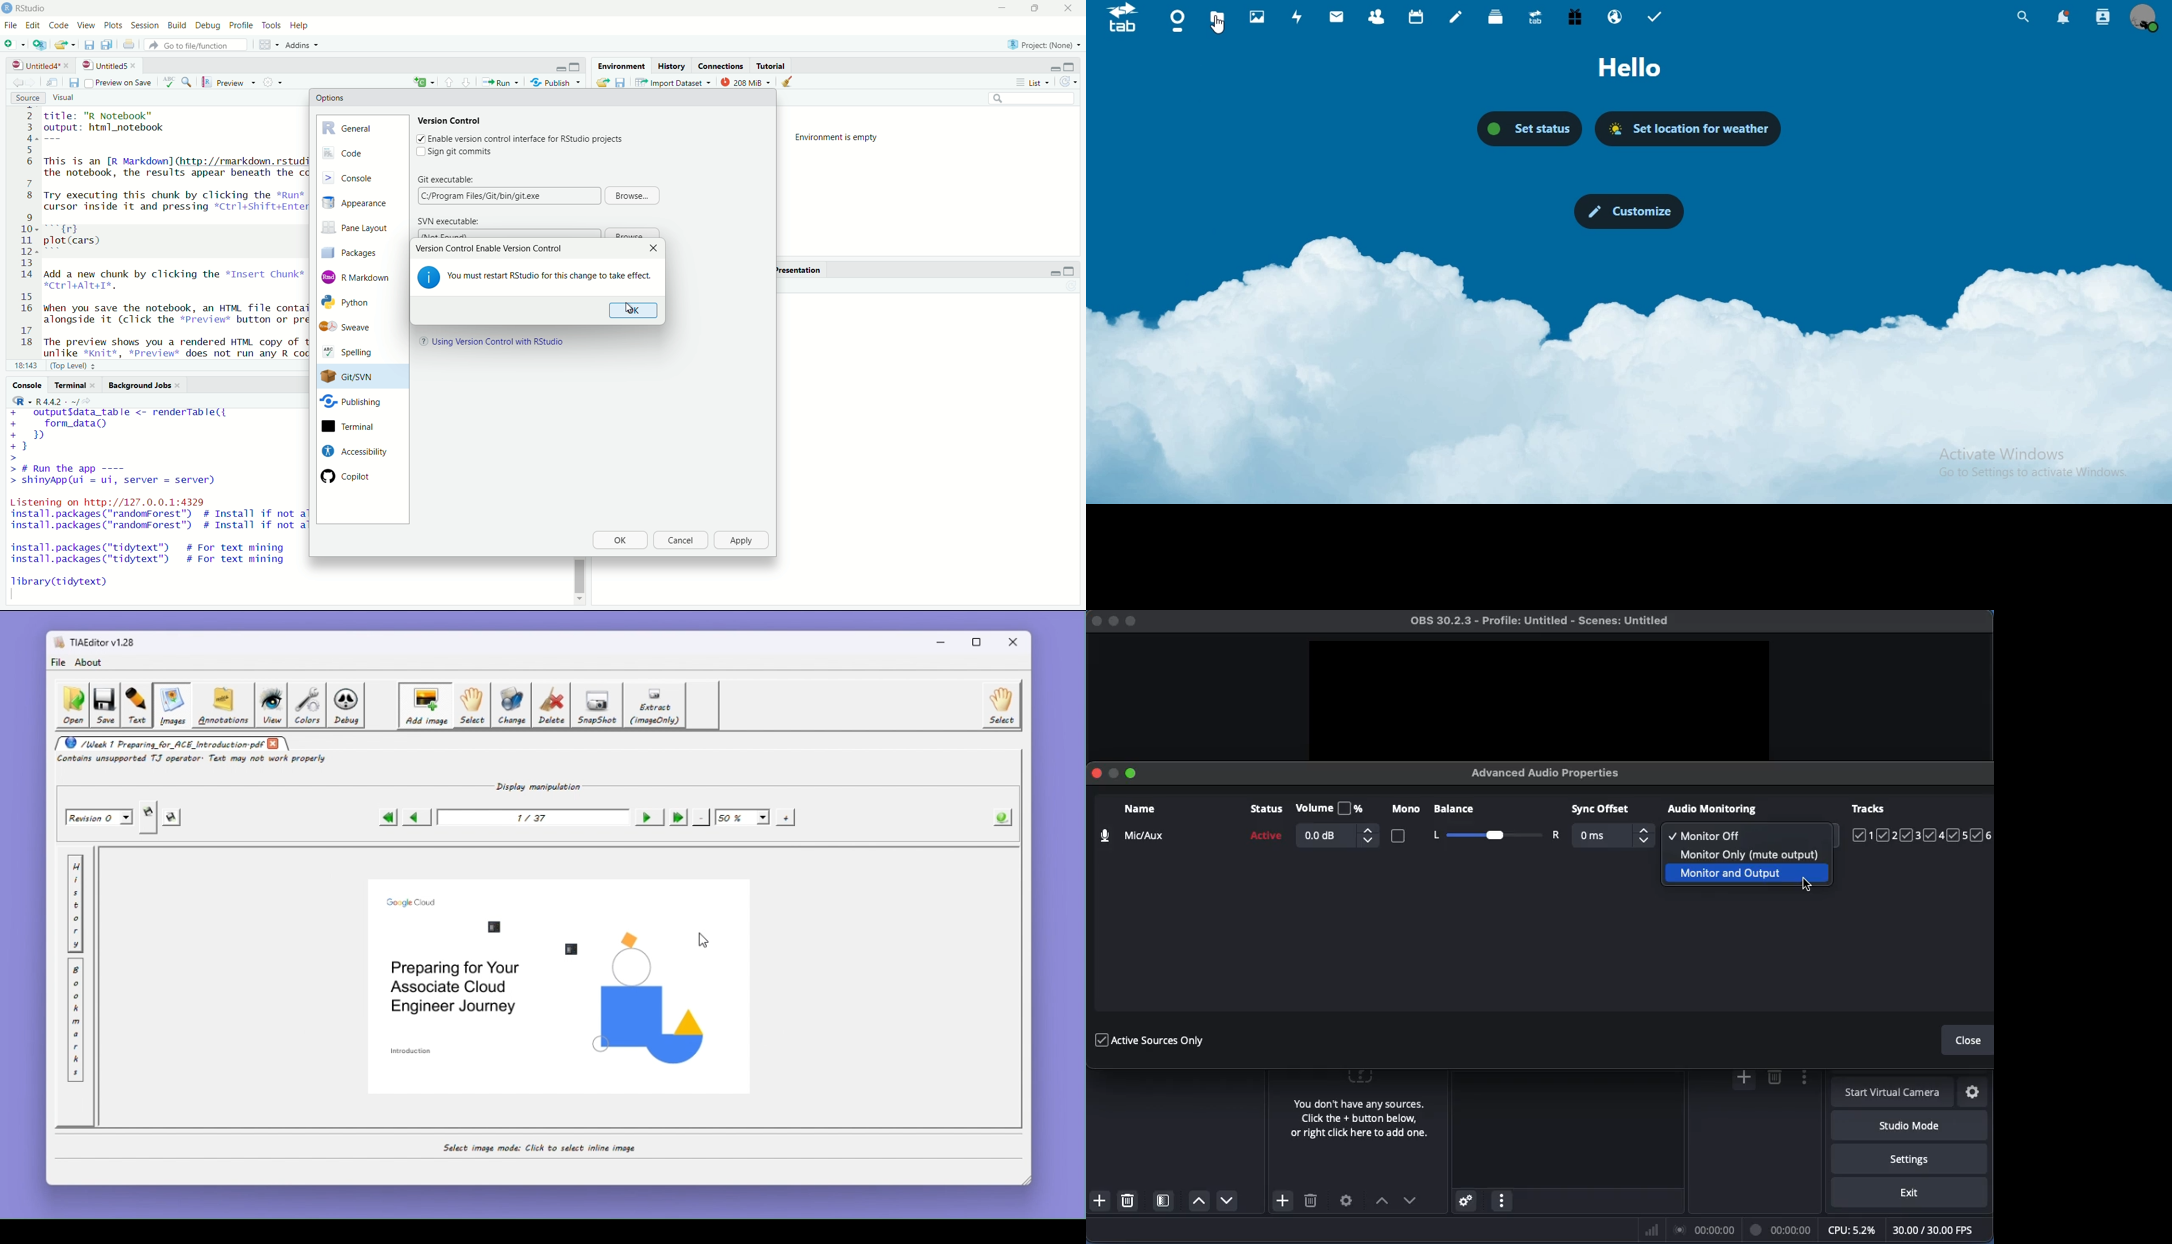 The width and height of the screenshot is (2184, 1260). I want to click on Import Dataset , so click(674, 82).